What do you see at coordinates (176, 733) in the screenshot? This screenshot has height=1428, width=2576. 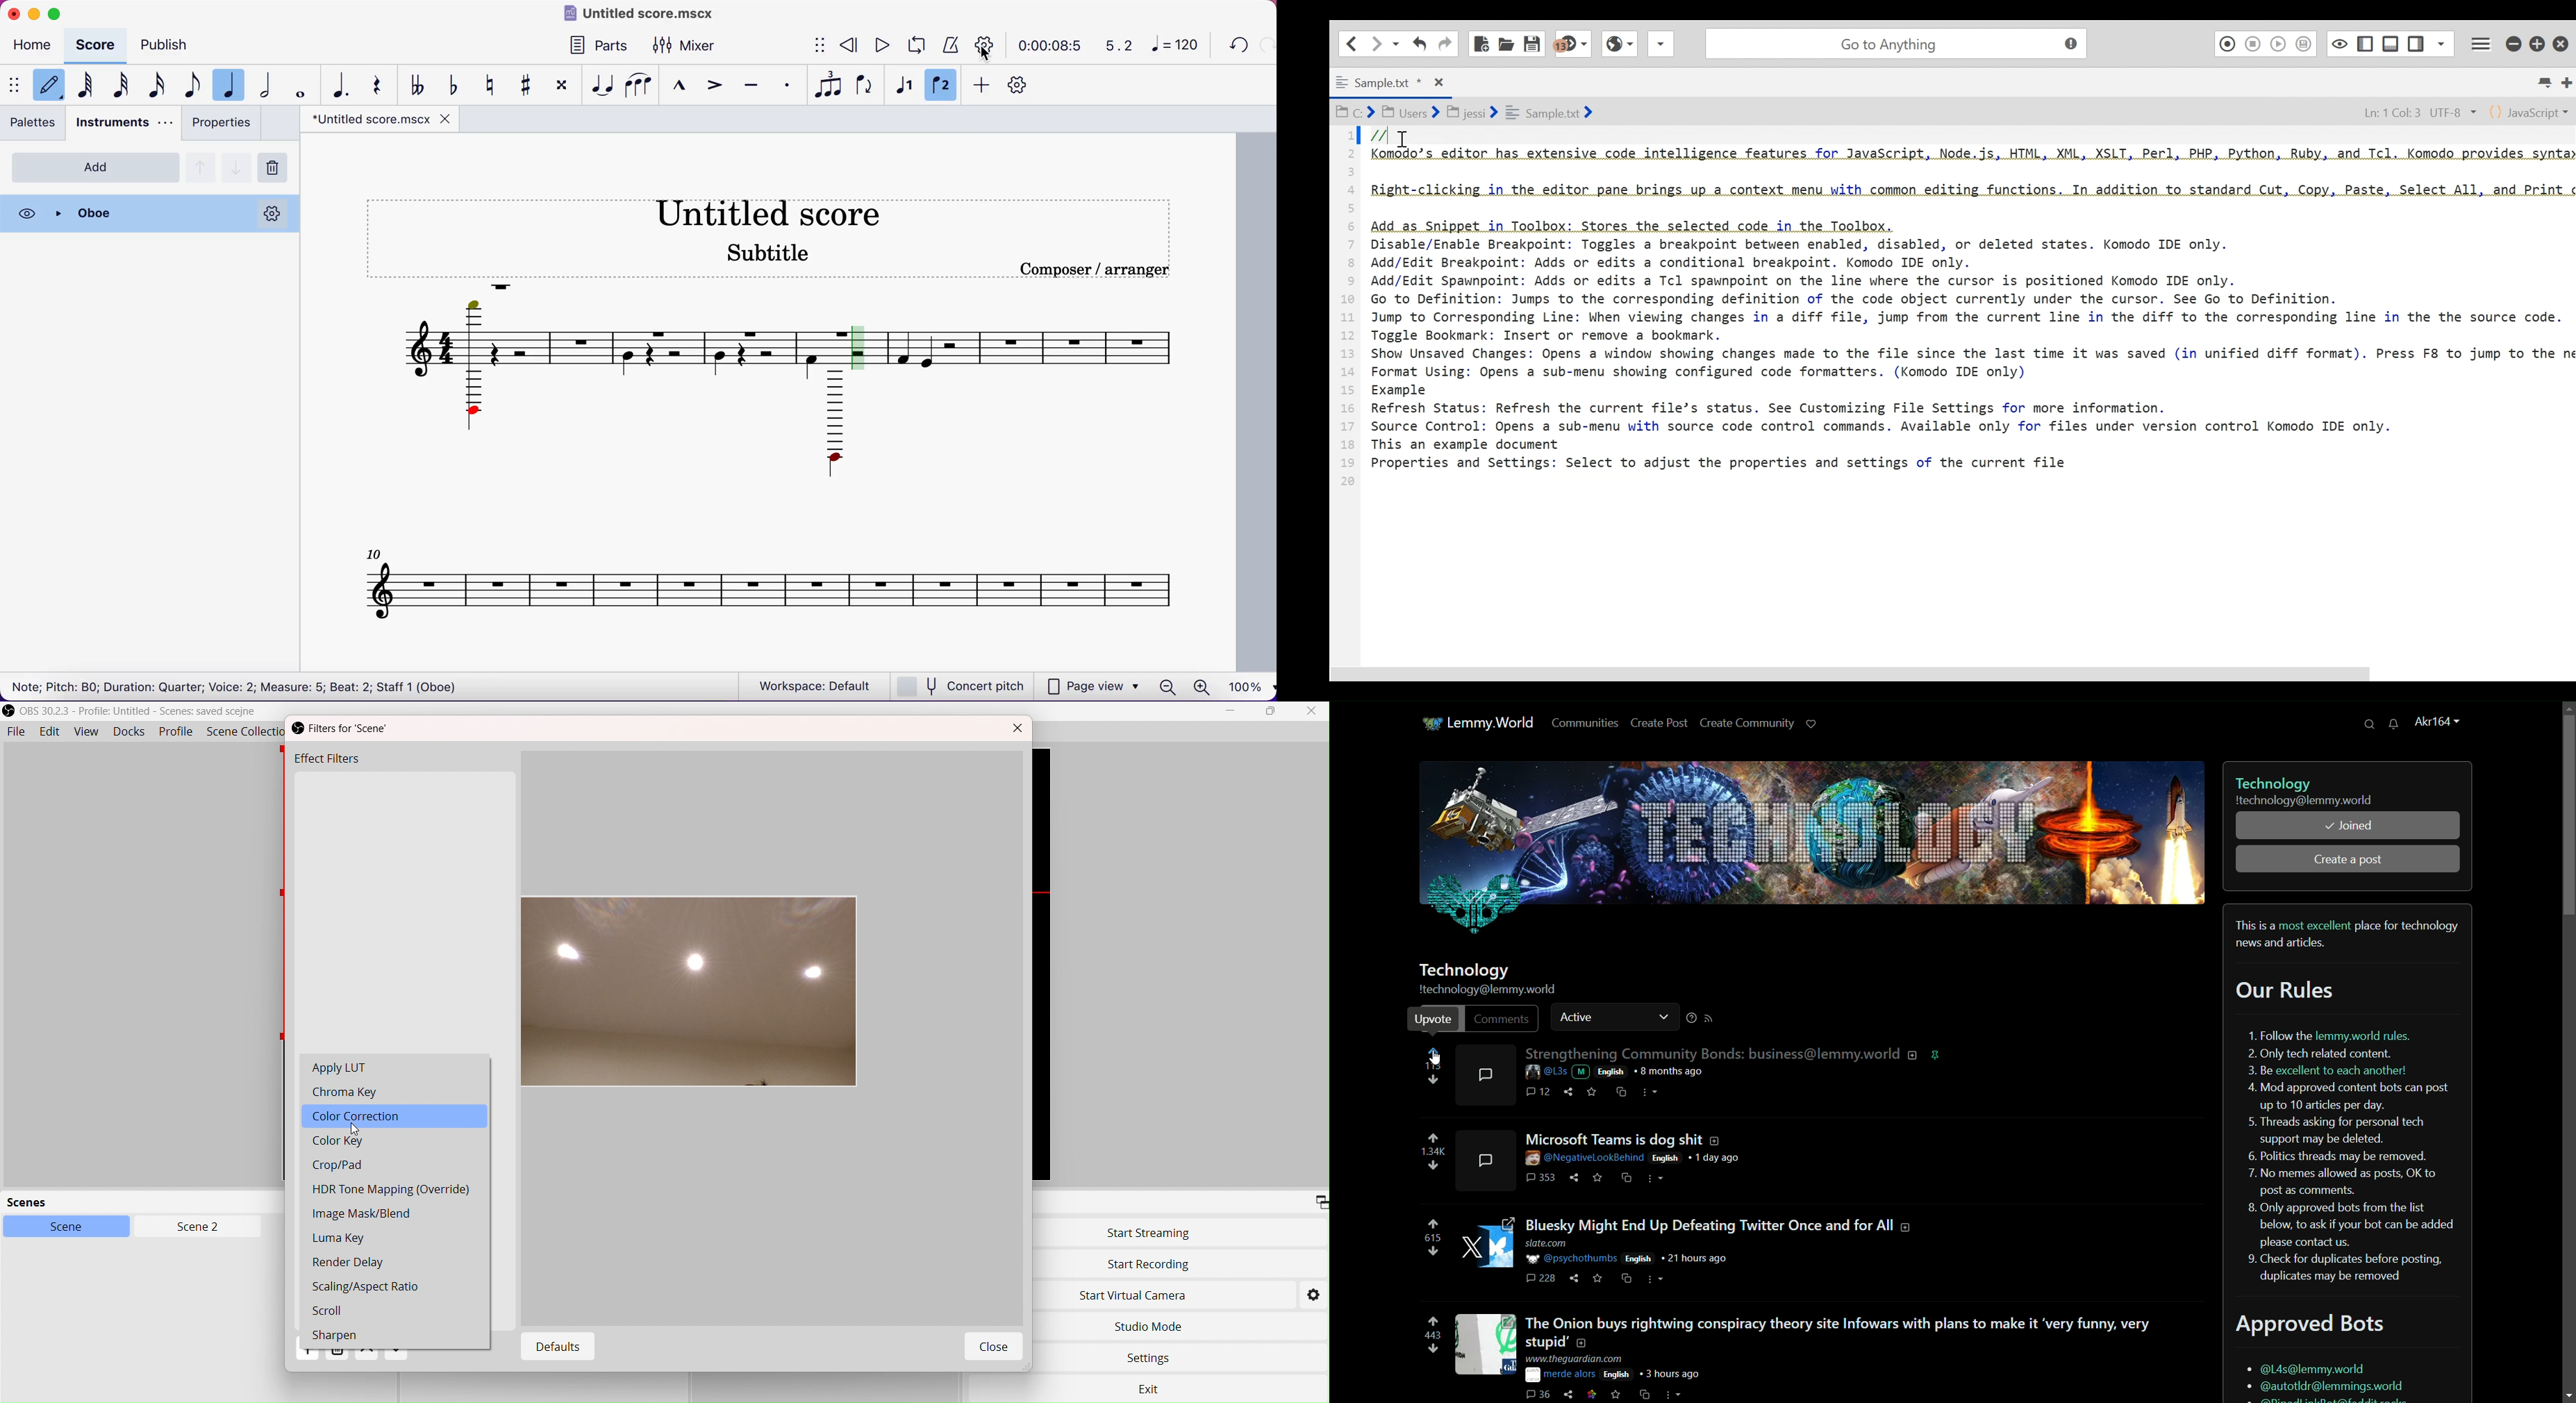 I see `Profile` at bounding box center [176, 733].